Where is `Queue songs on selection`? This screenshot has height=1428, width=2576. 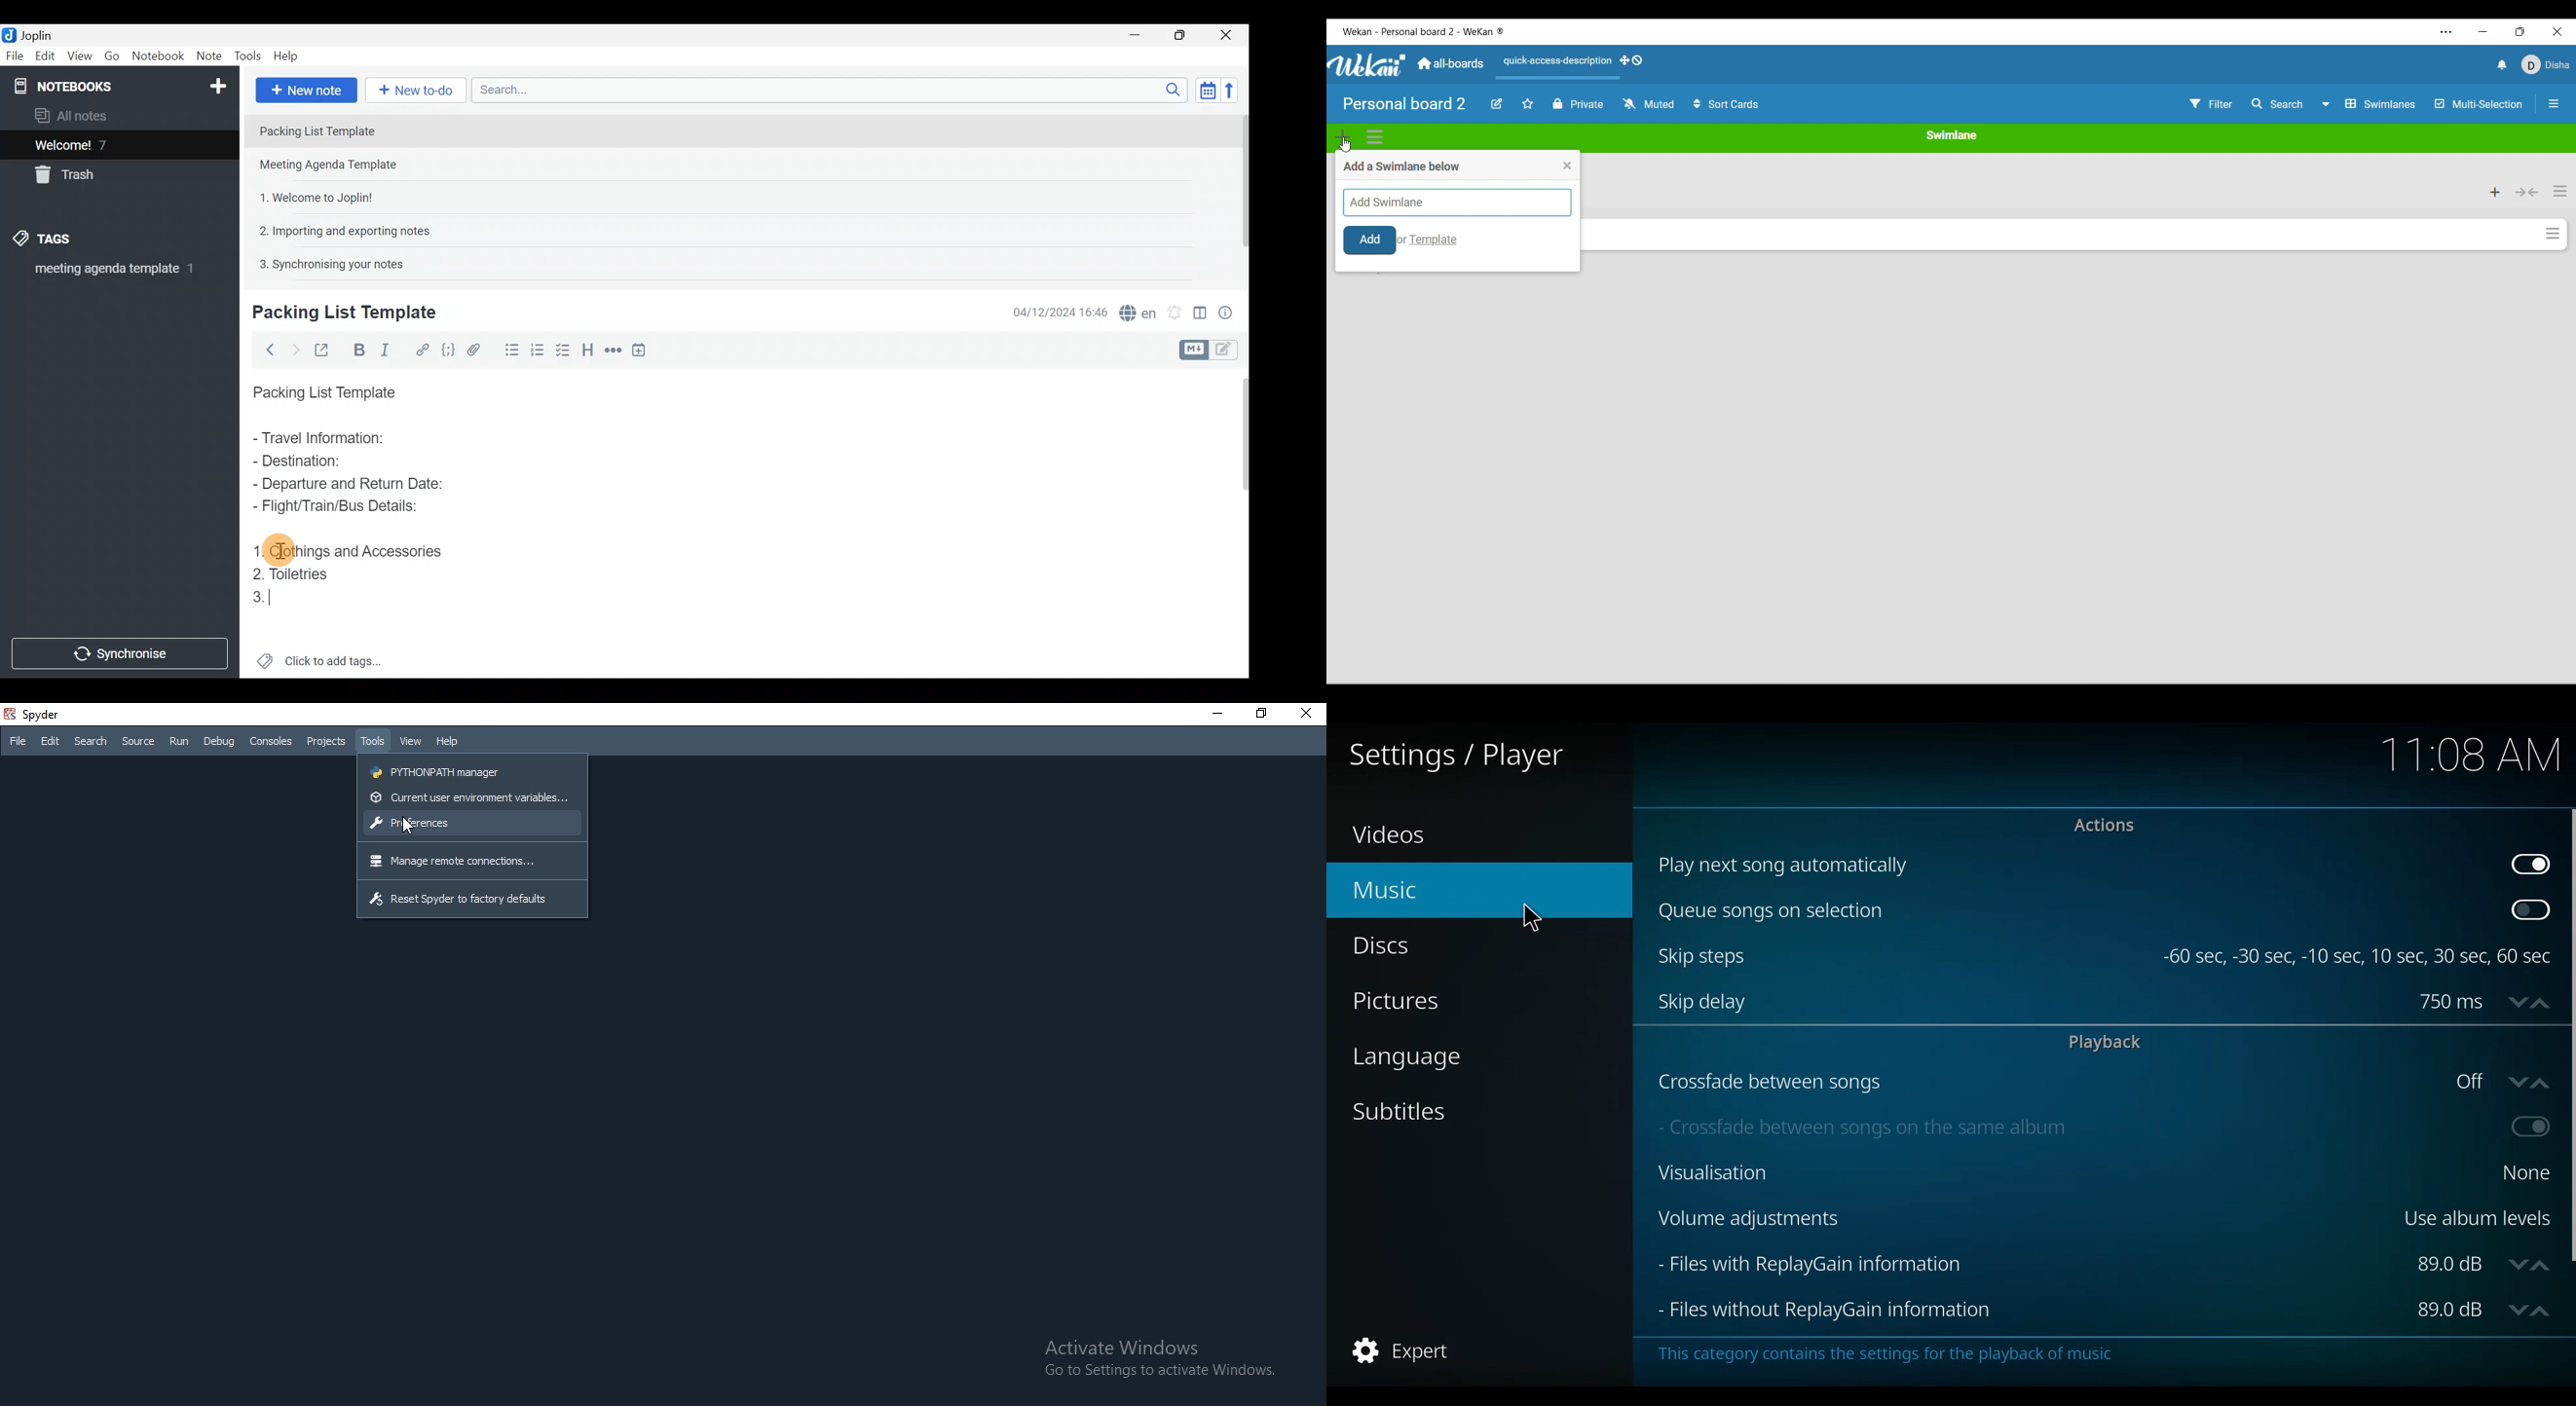
Queue songs on selection is located at coordinates (2077, 913).